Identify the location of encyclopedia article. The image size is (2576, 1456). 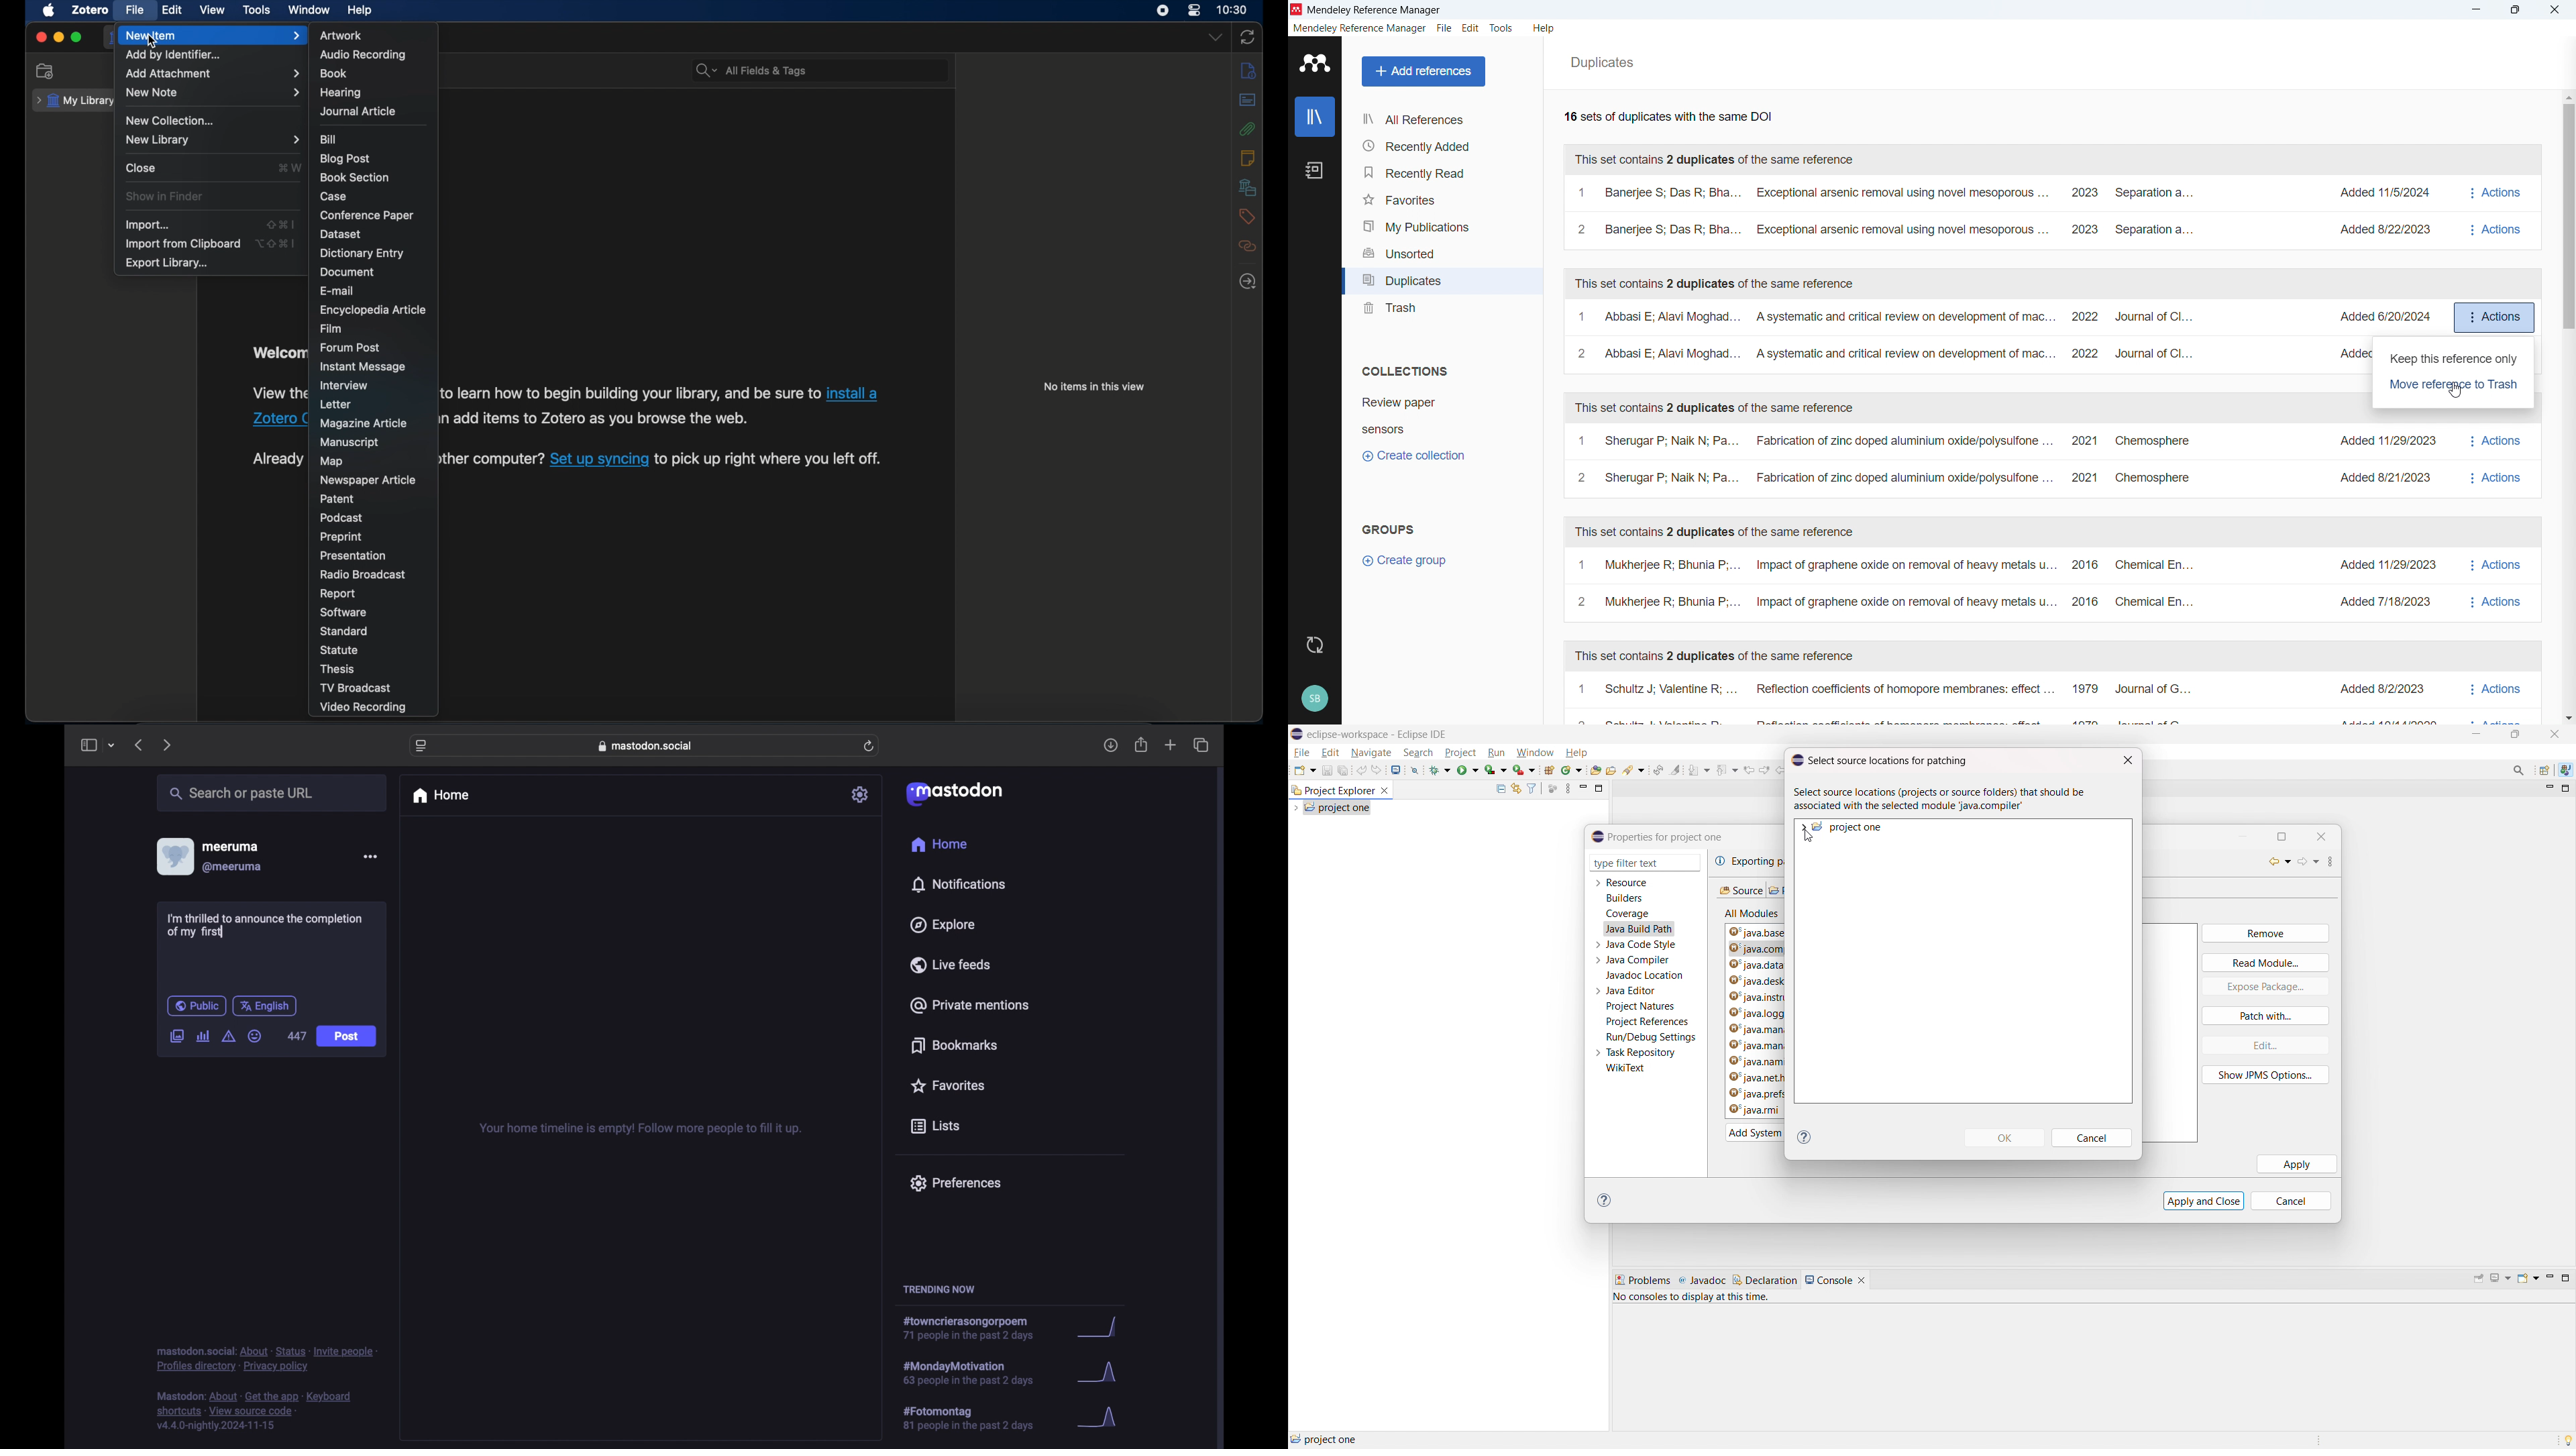
(374, 310).